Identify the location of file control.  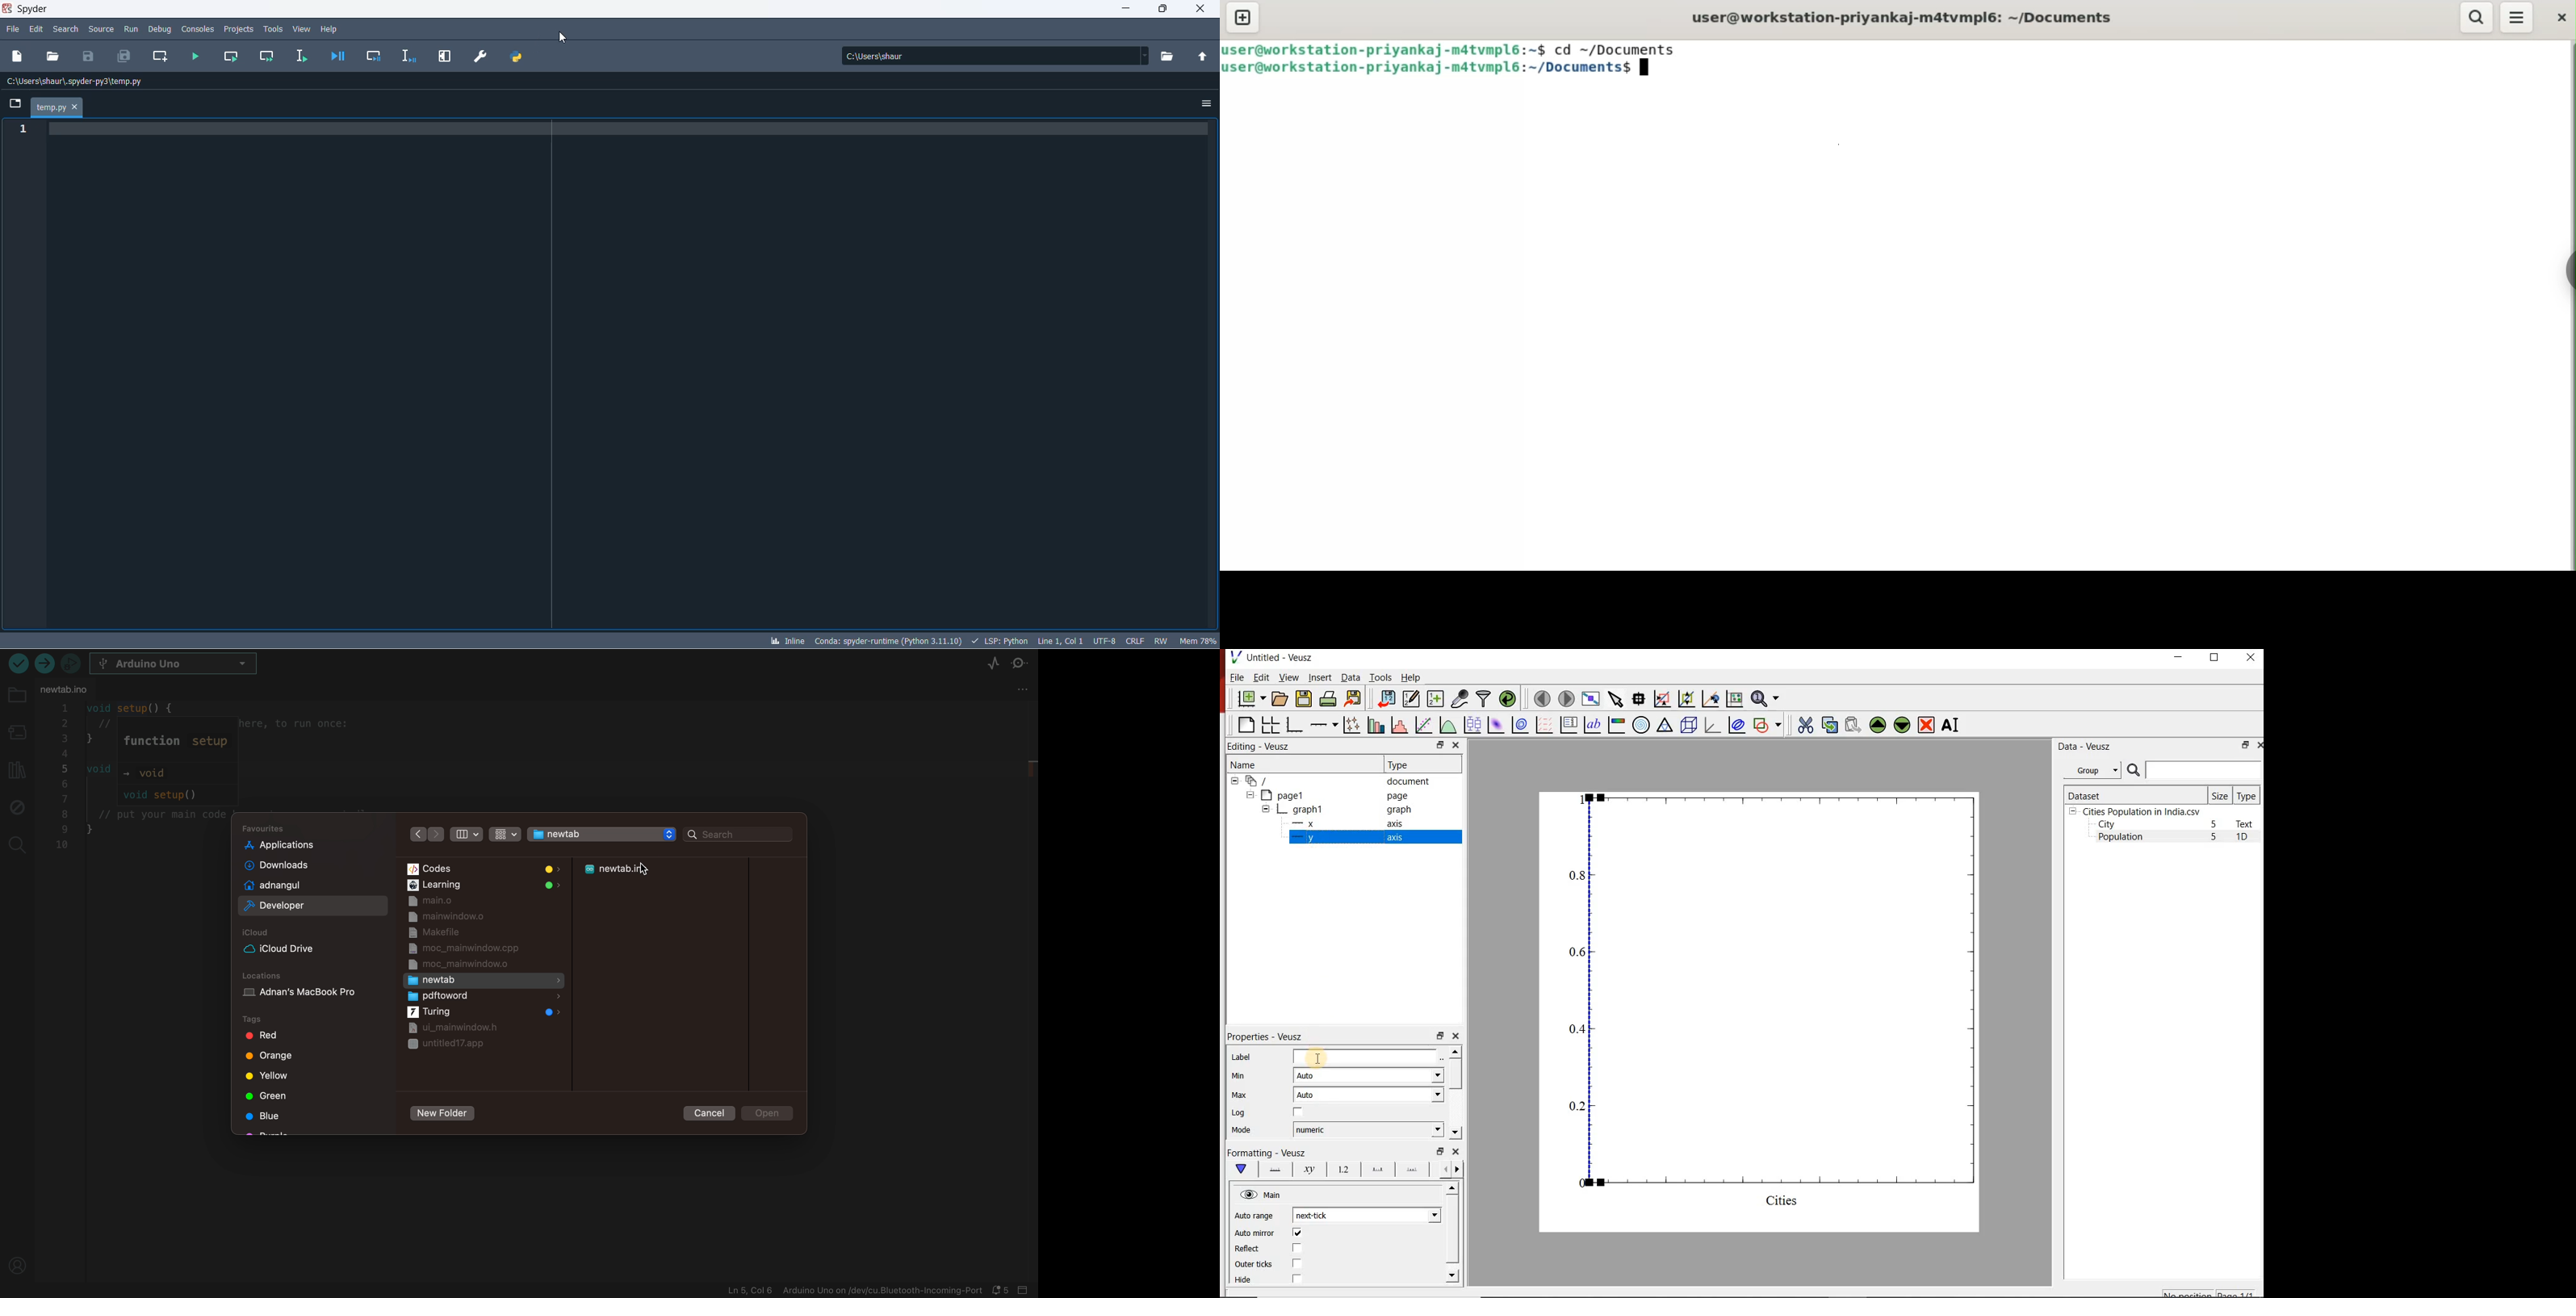
(1164, 640).